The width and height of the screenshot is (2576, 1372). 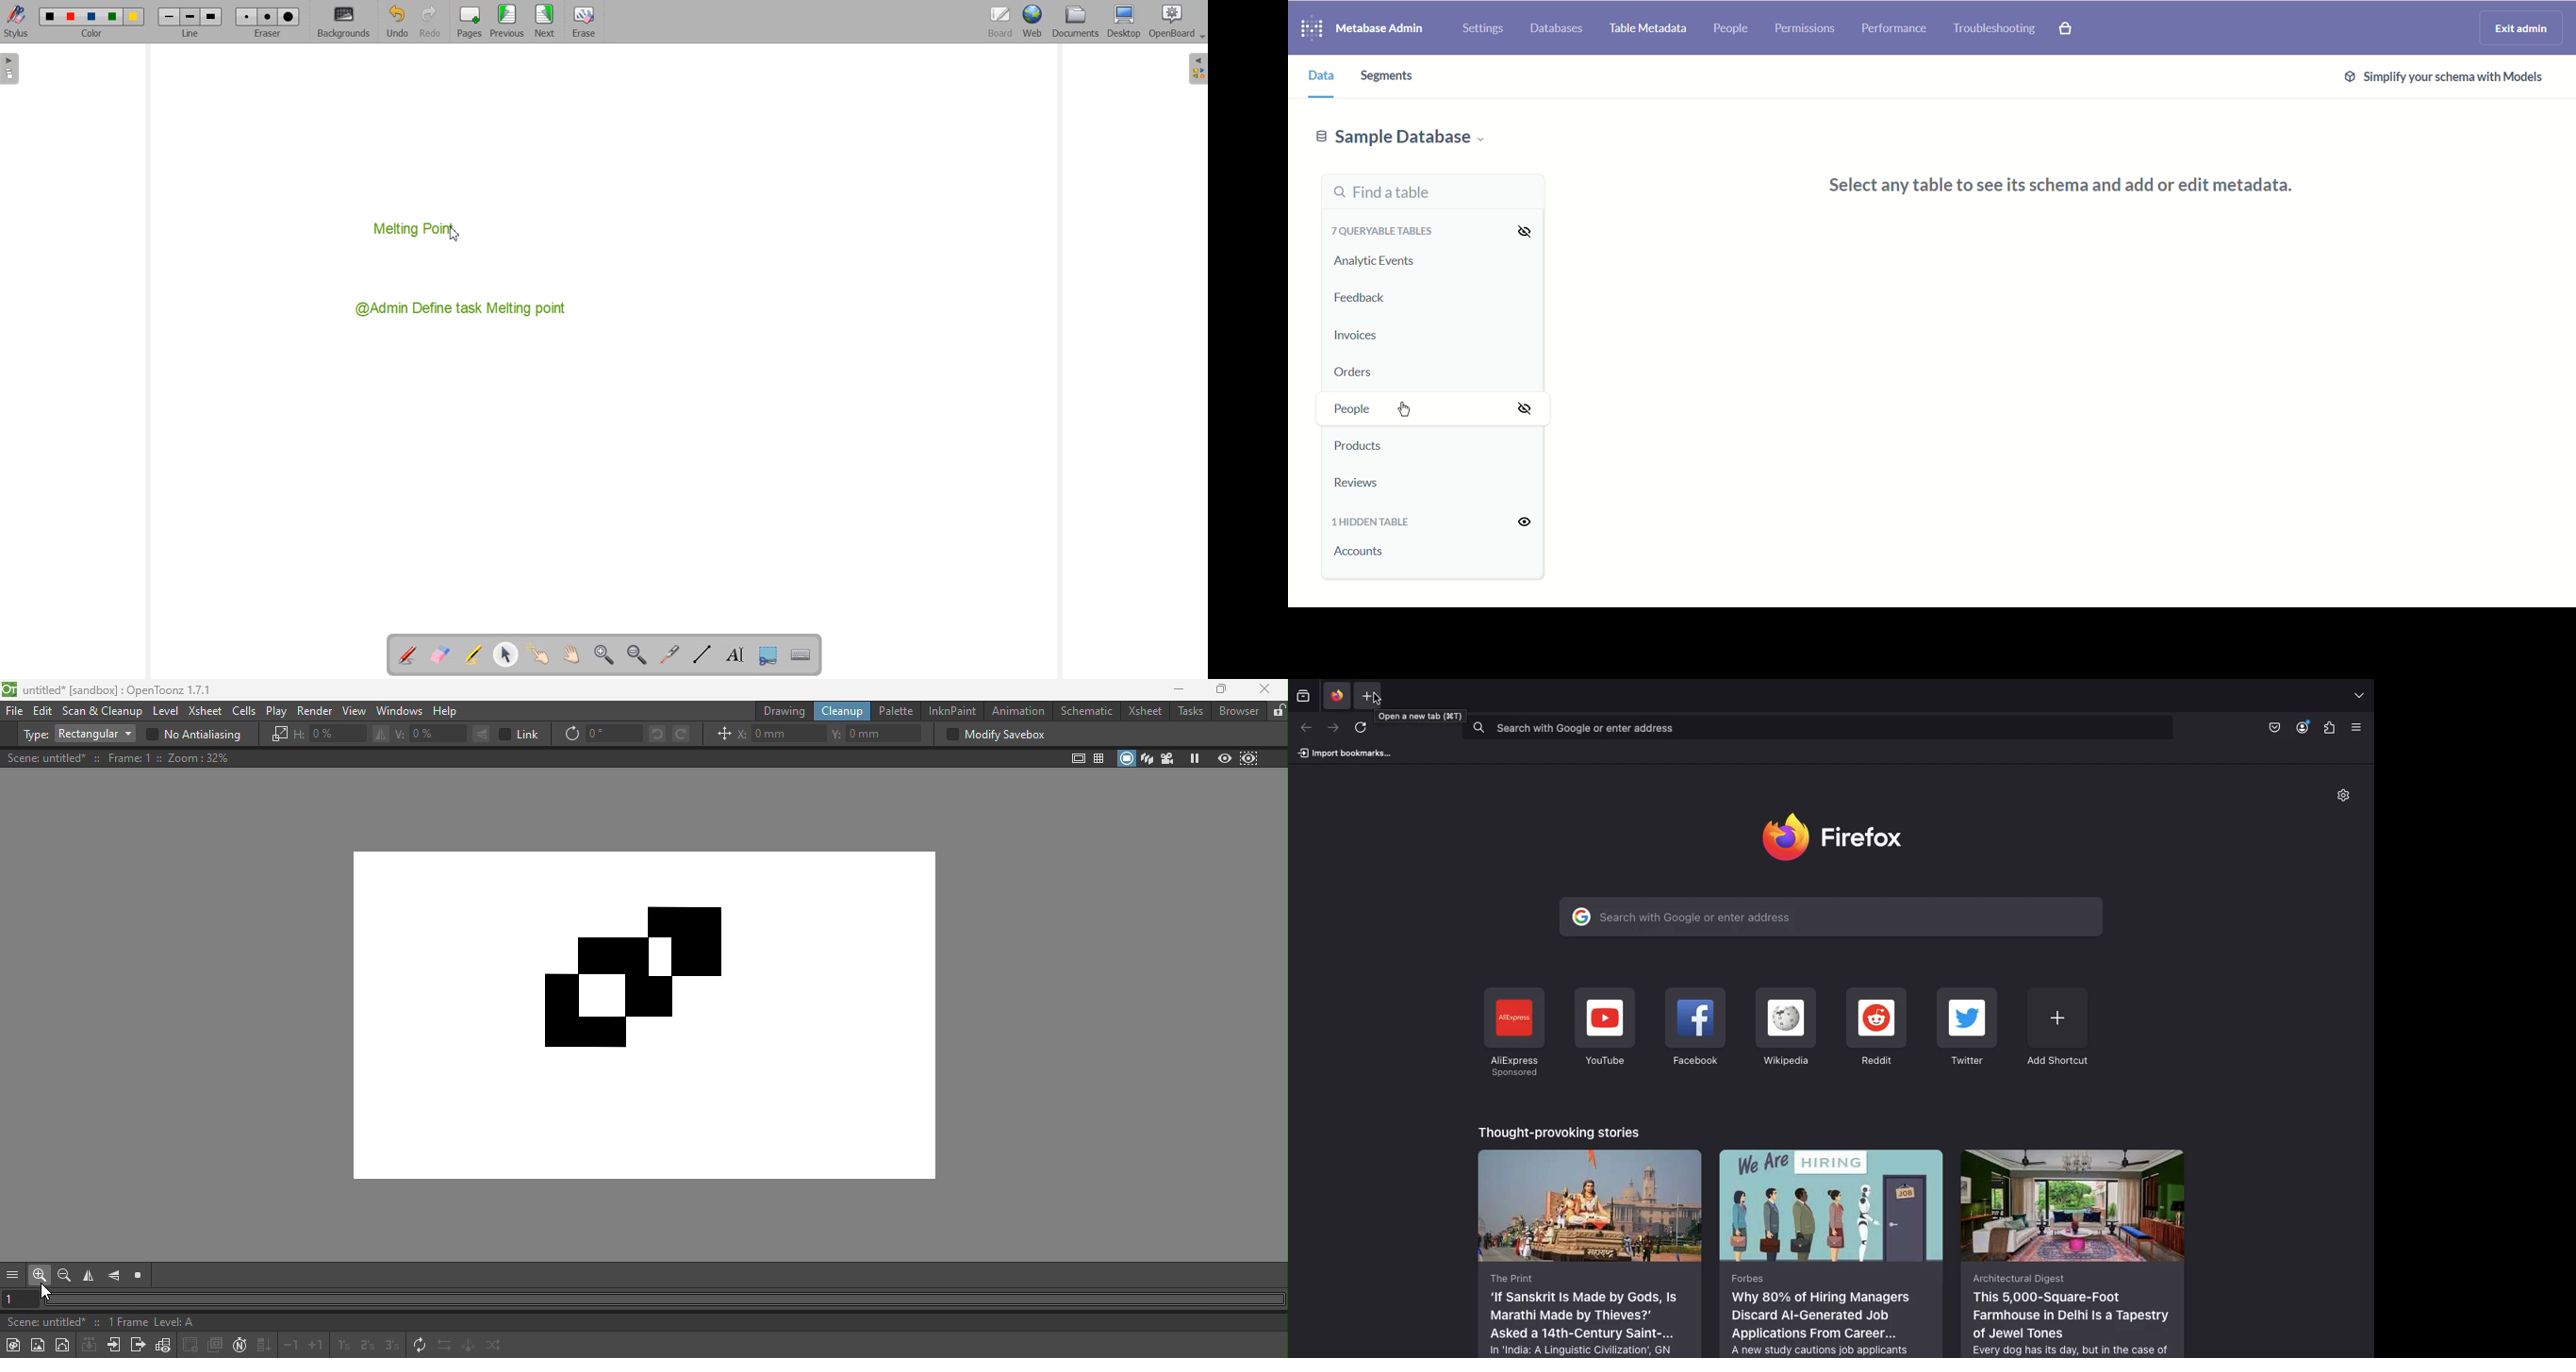 What do you see at coordinates (1367, 696) in the screenshot?
I see `Add new tab` at bounding box center [1367, 696].